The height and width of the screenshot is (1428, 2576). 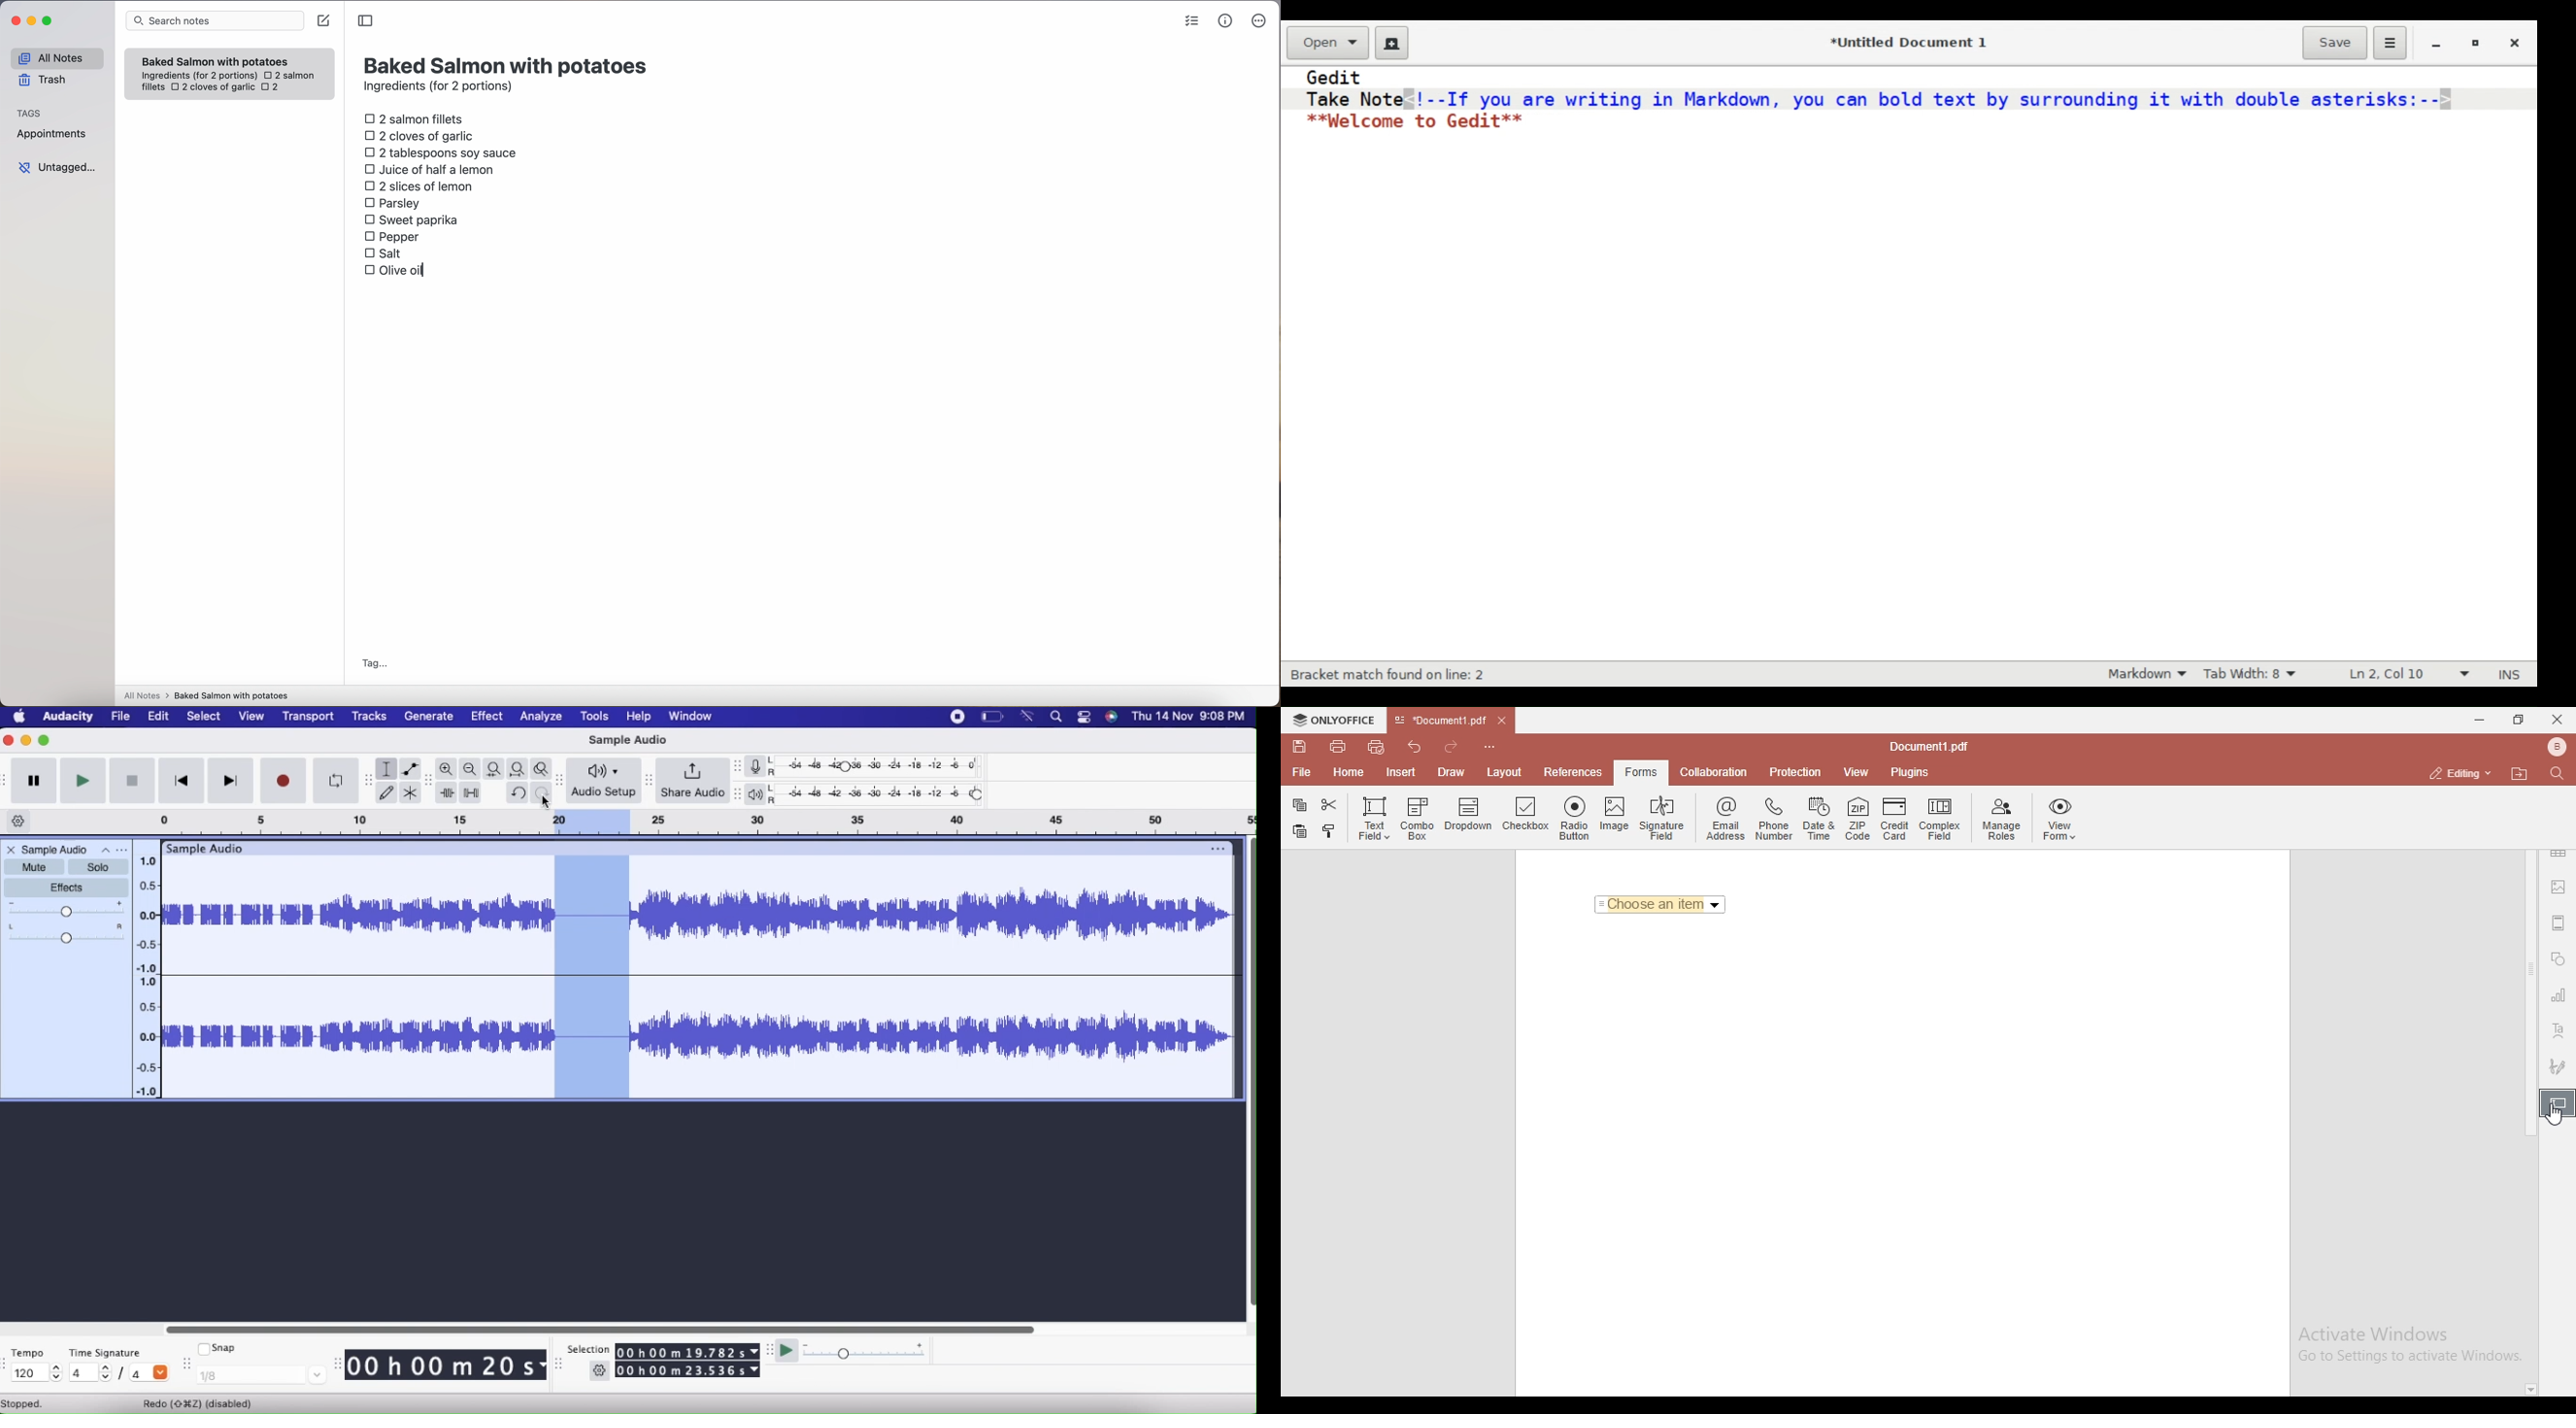 I want to click on tags, so click(x=29, y=112).